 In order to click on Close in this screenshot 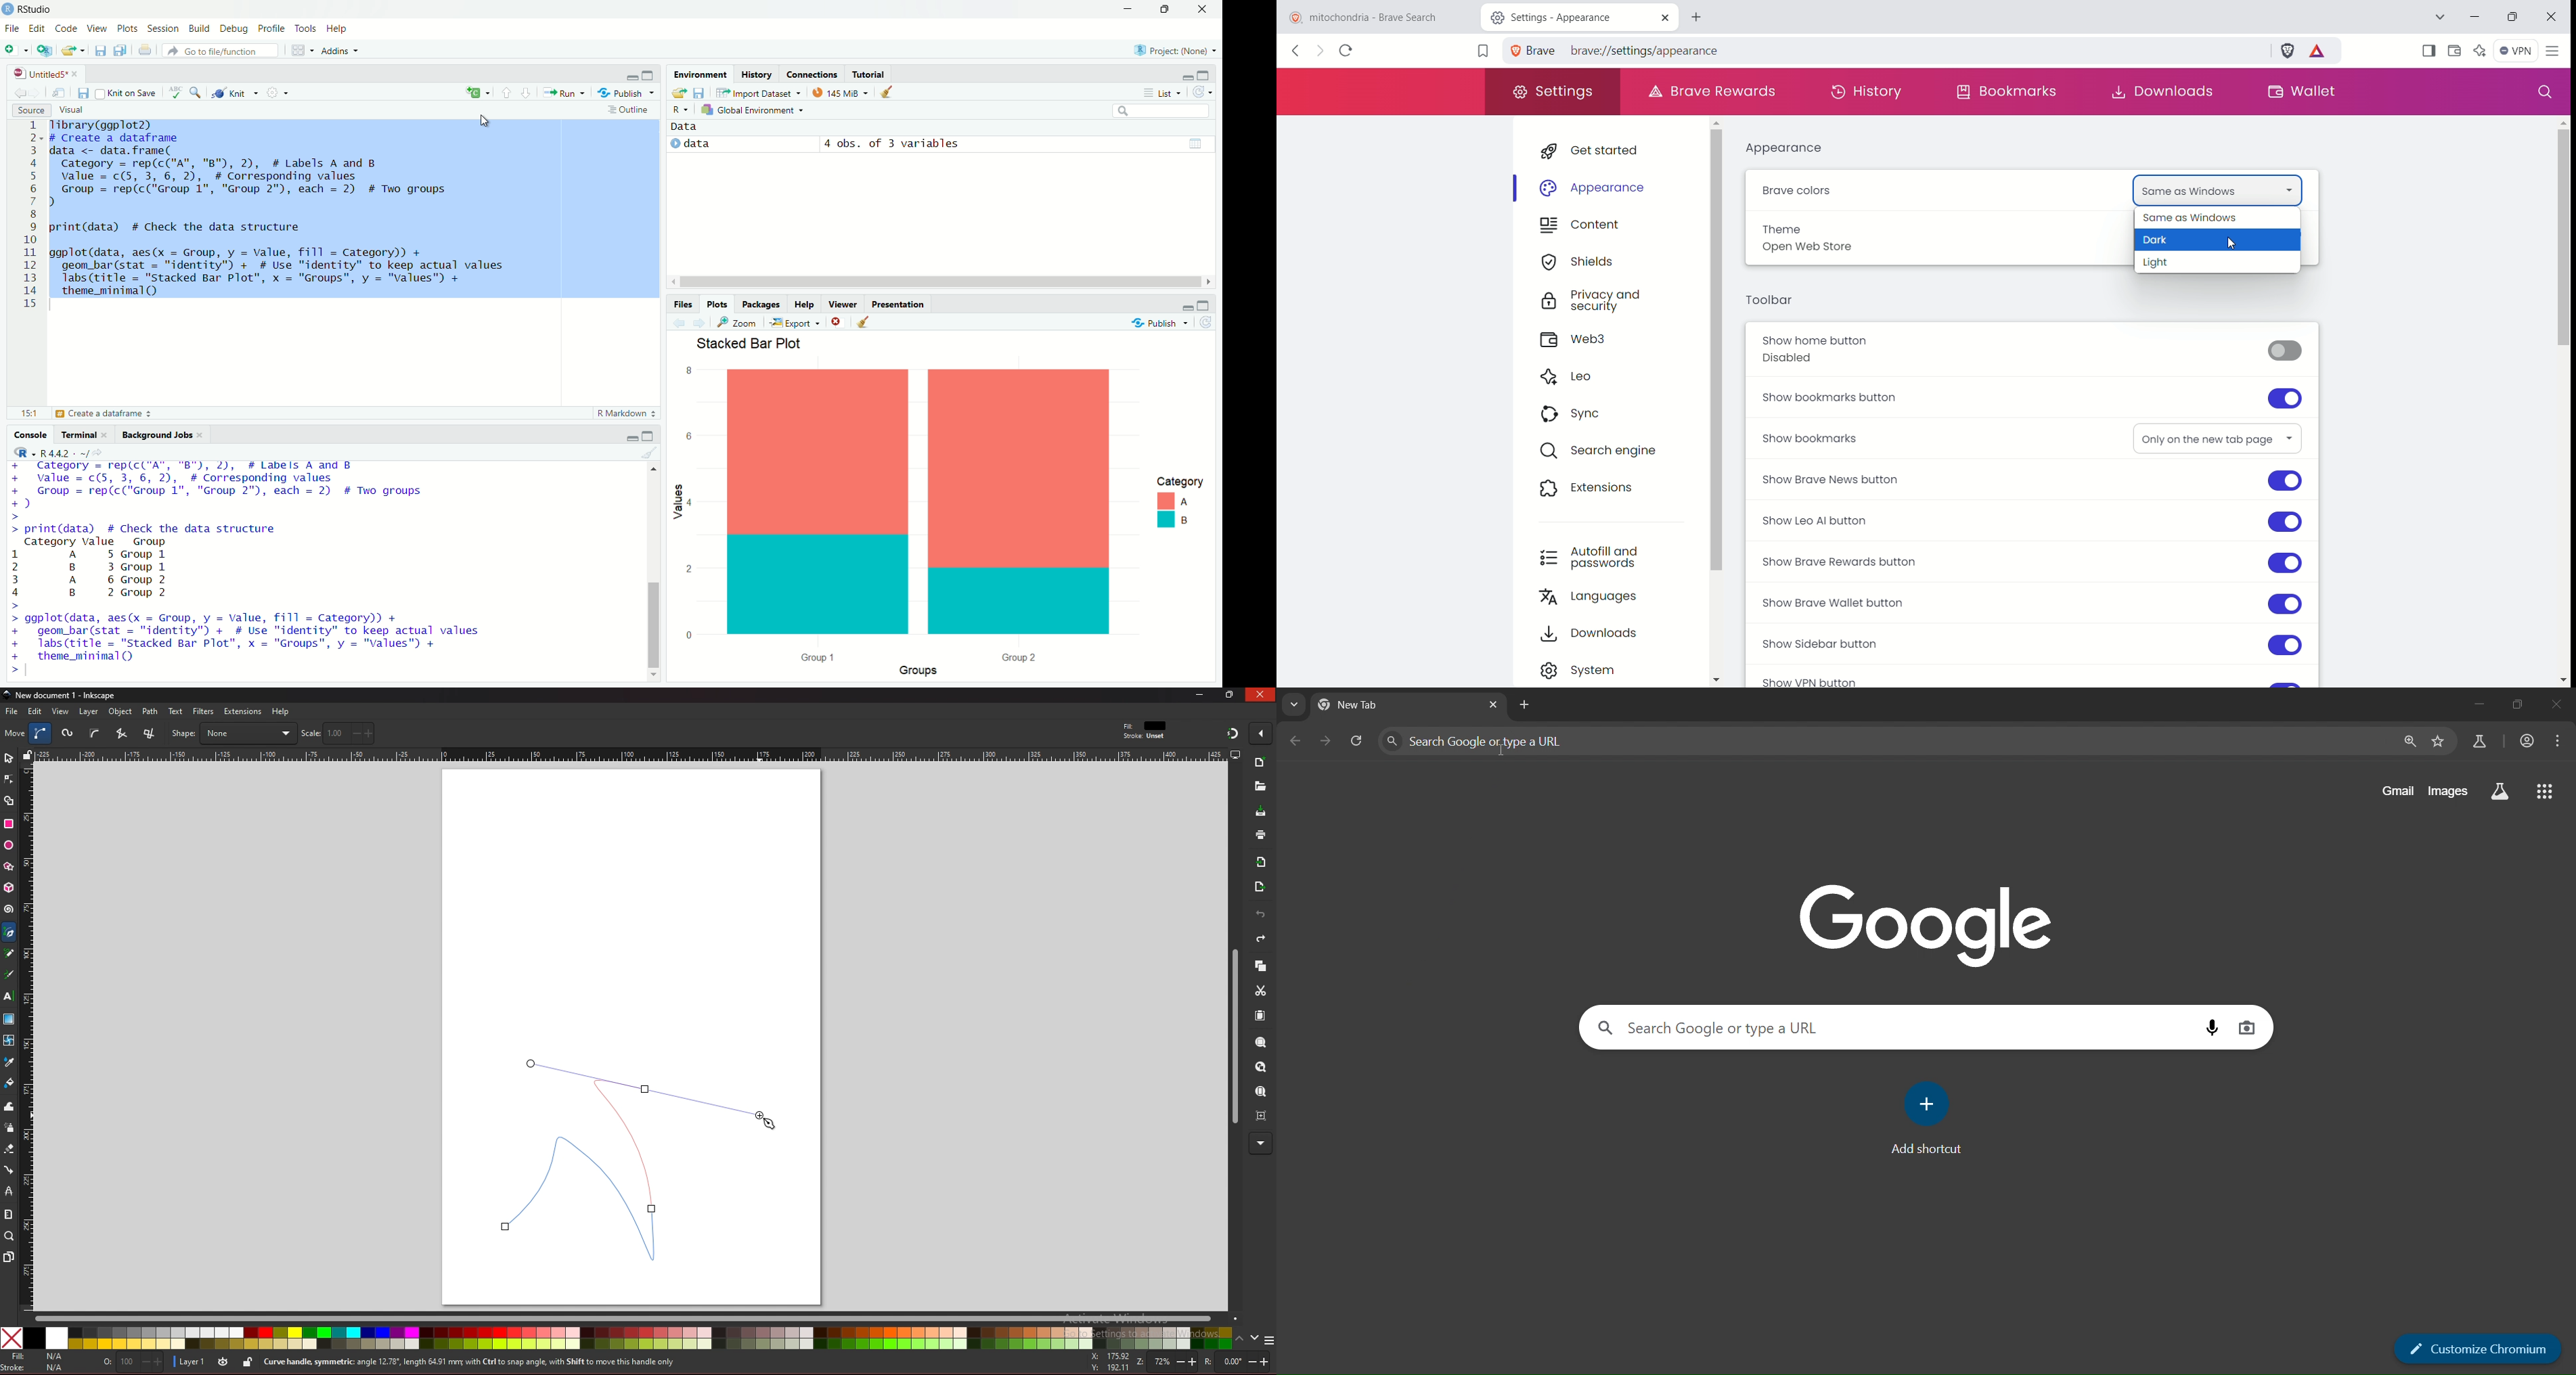, I will do `click(1205, 10)`.